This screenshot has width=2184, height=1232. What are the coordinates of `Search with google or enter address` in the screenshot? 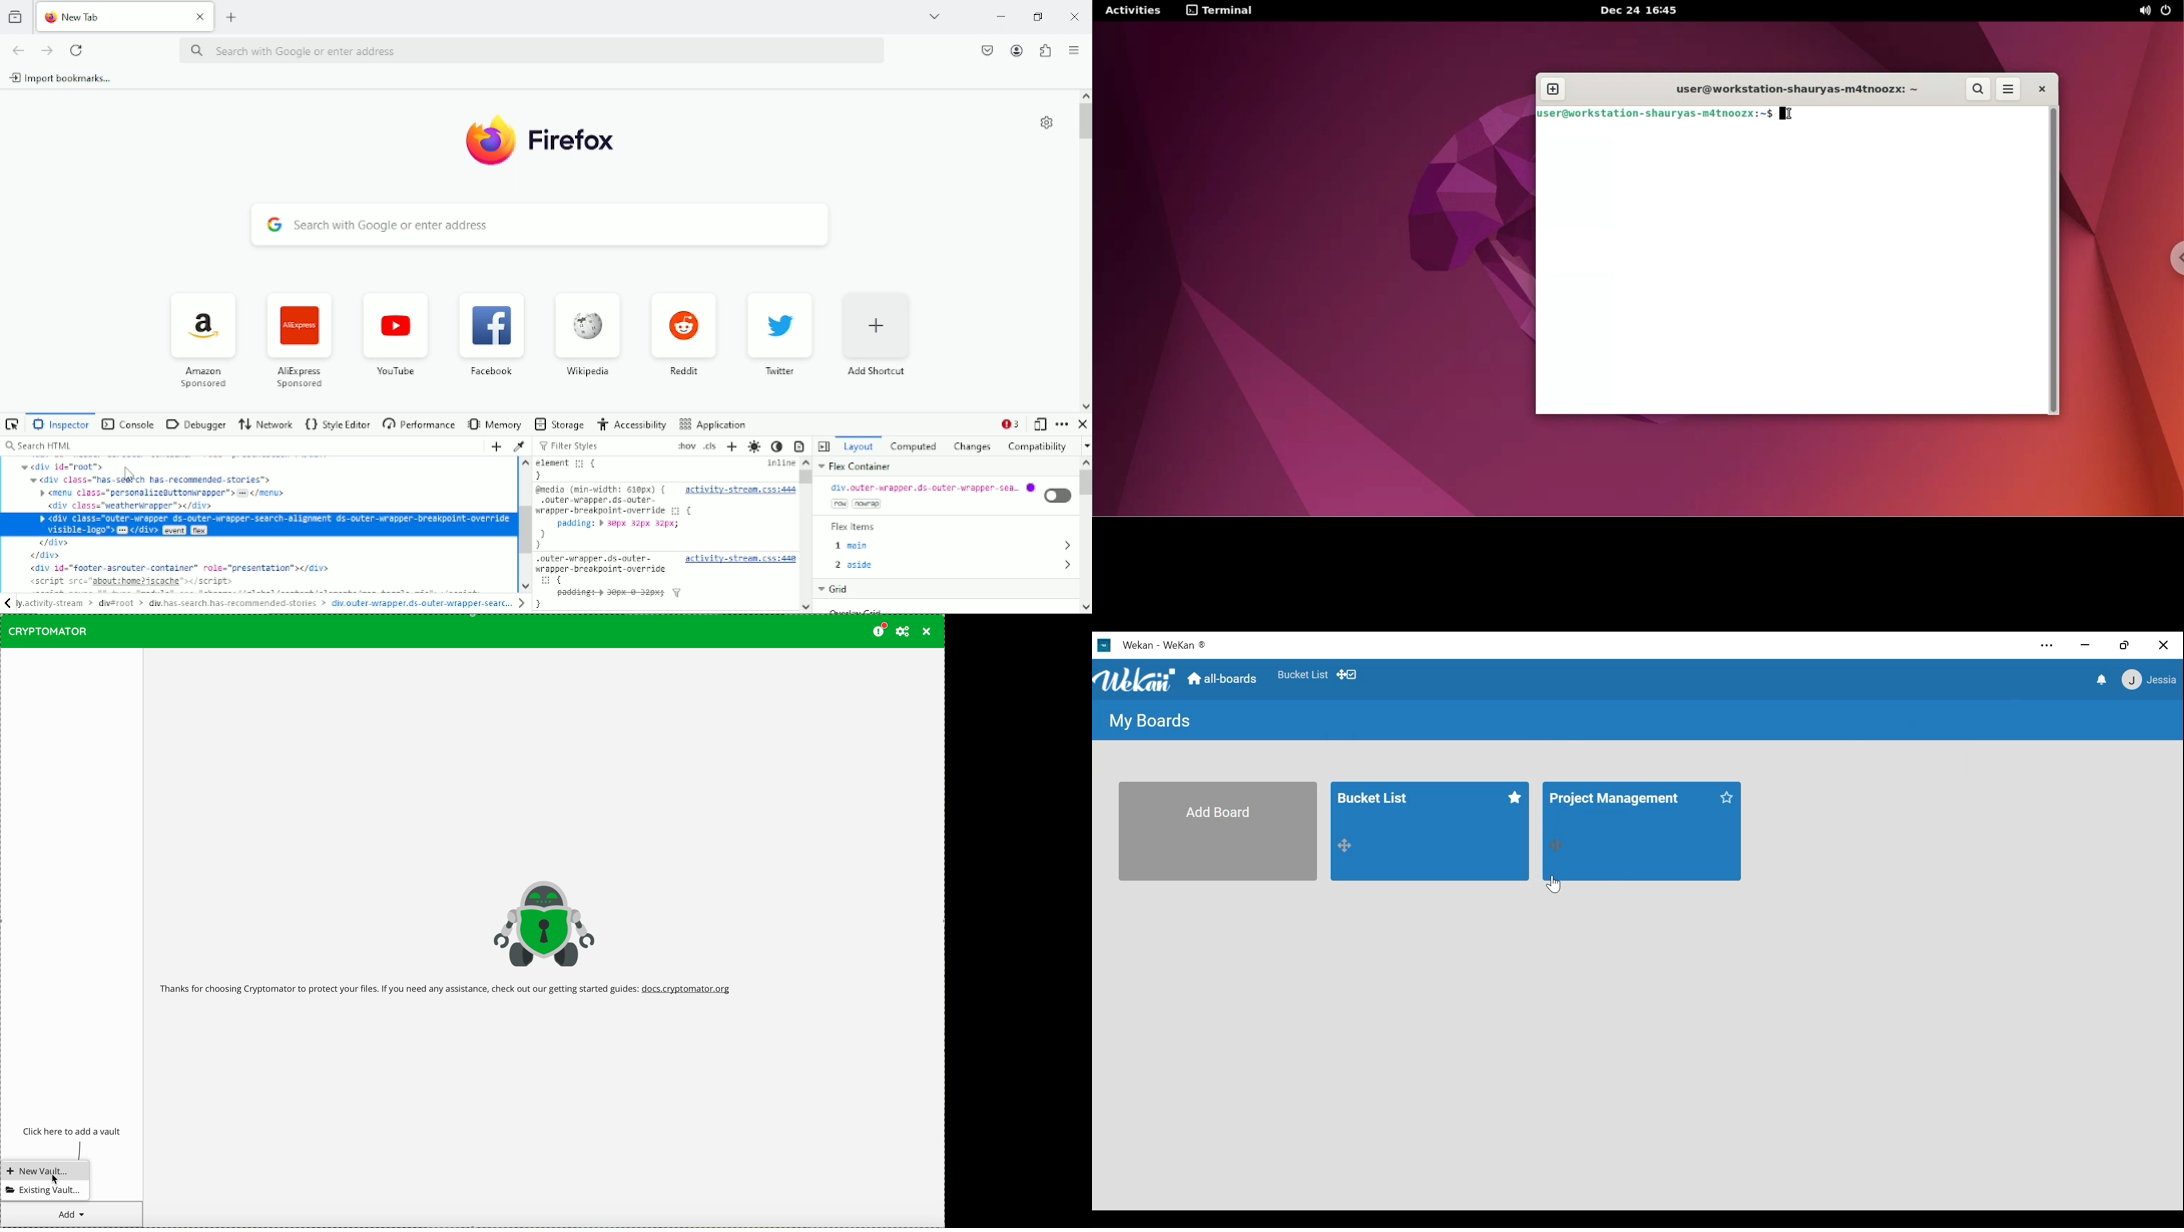 It's located at (534, 50).